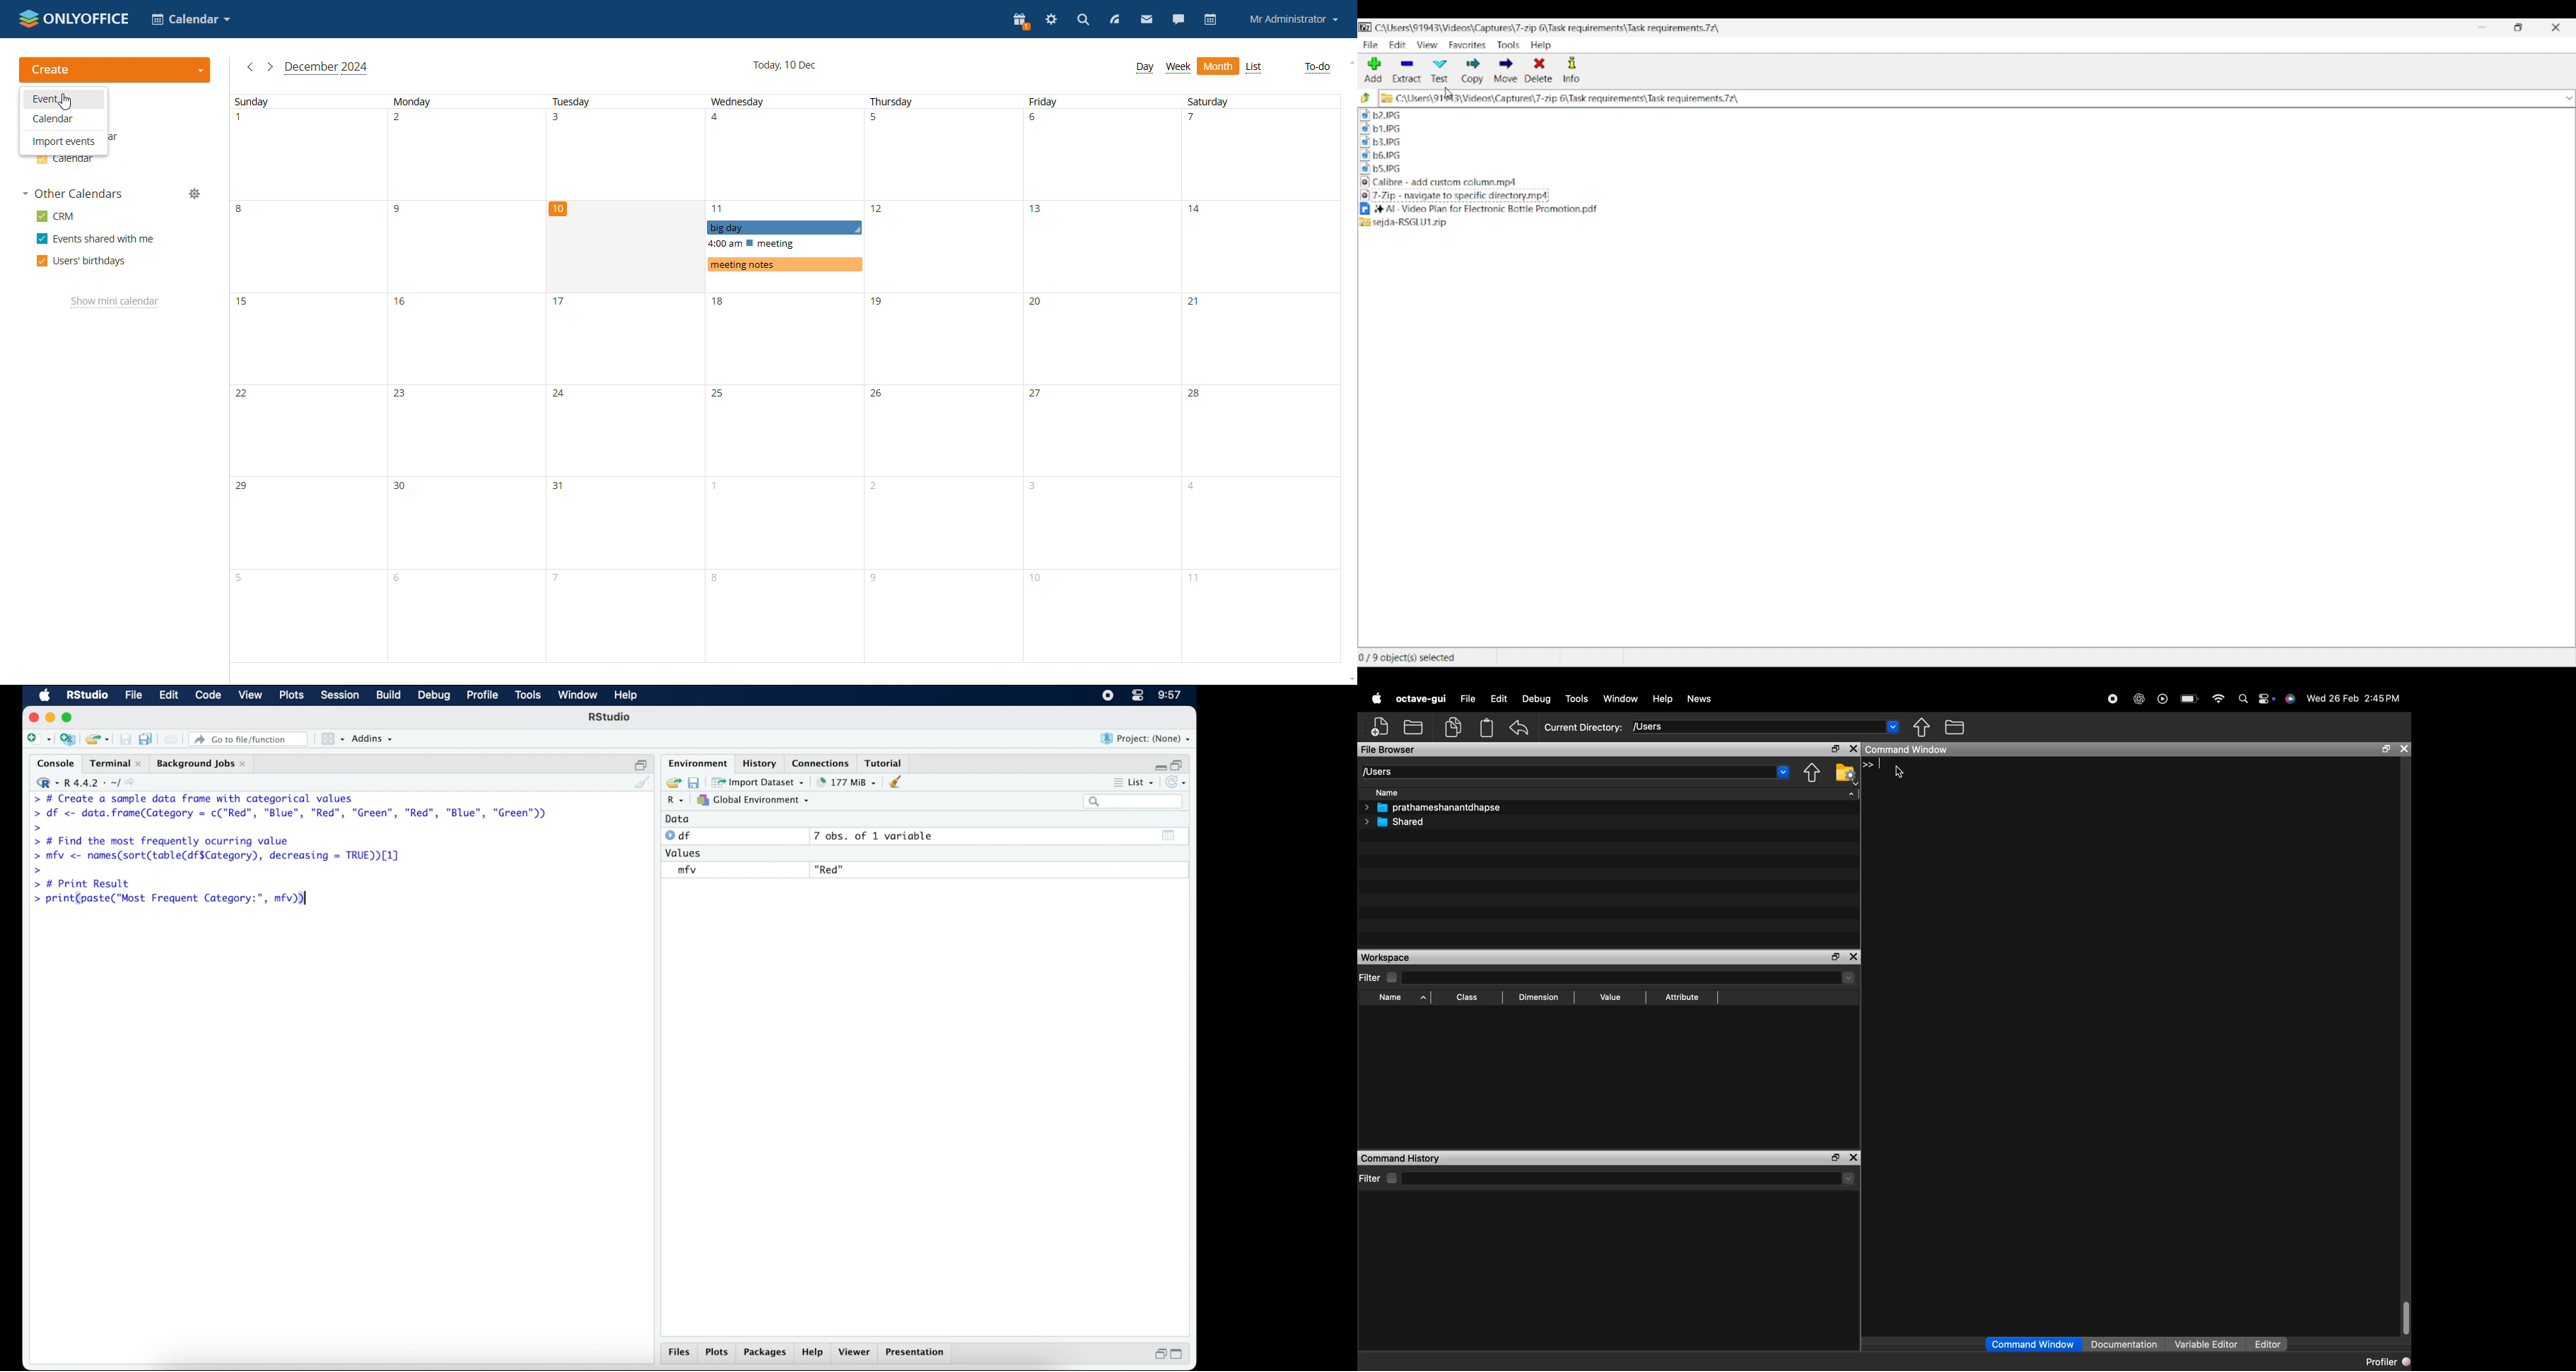  What do you see at coordinates (1706, 698) in the screenshot?
I see `News` at bounding box center [1706, 698].